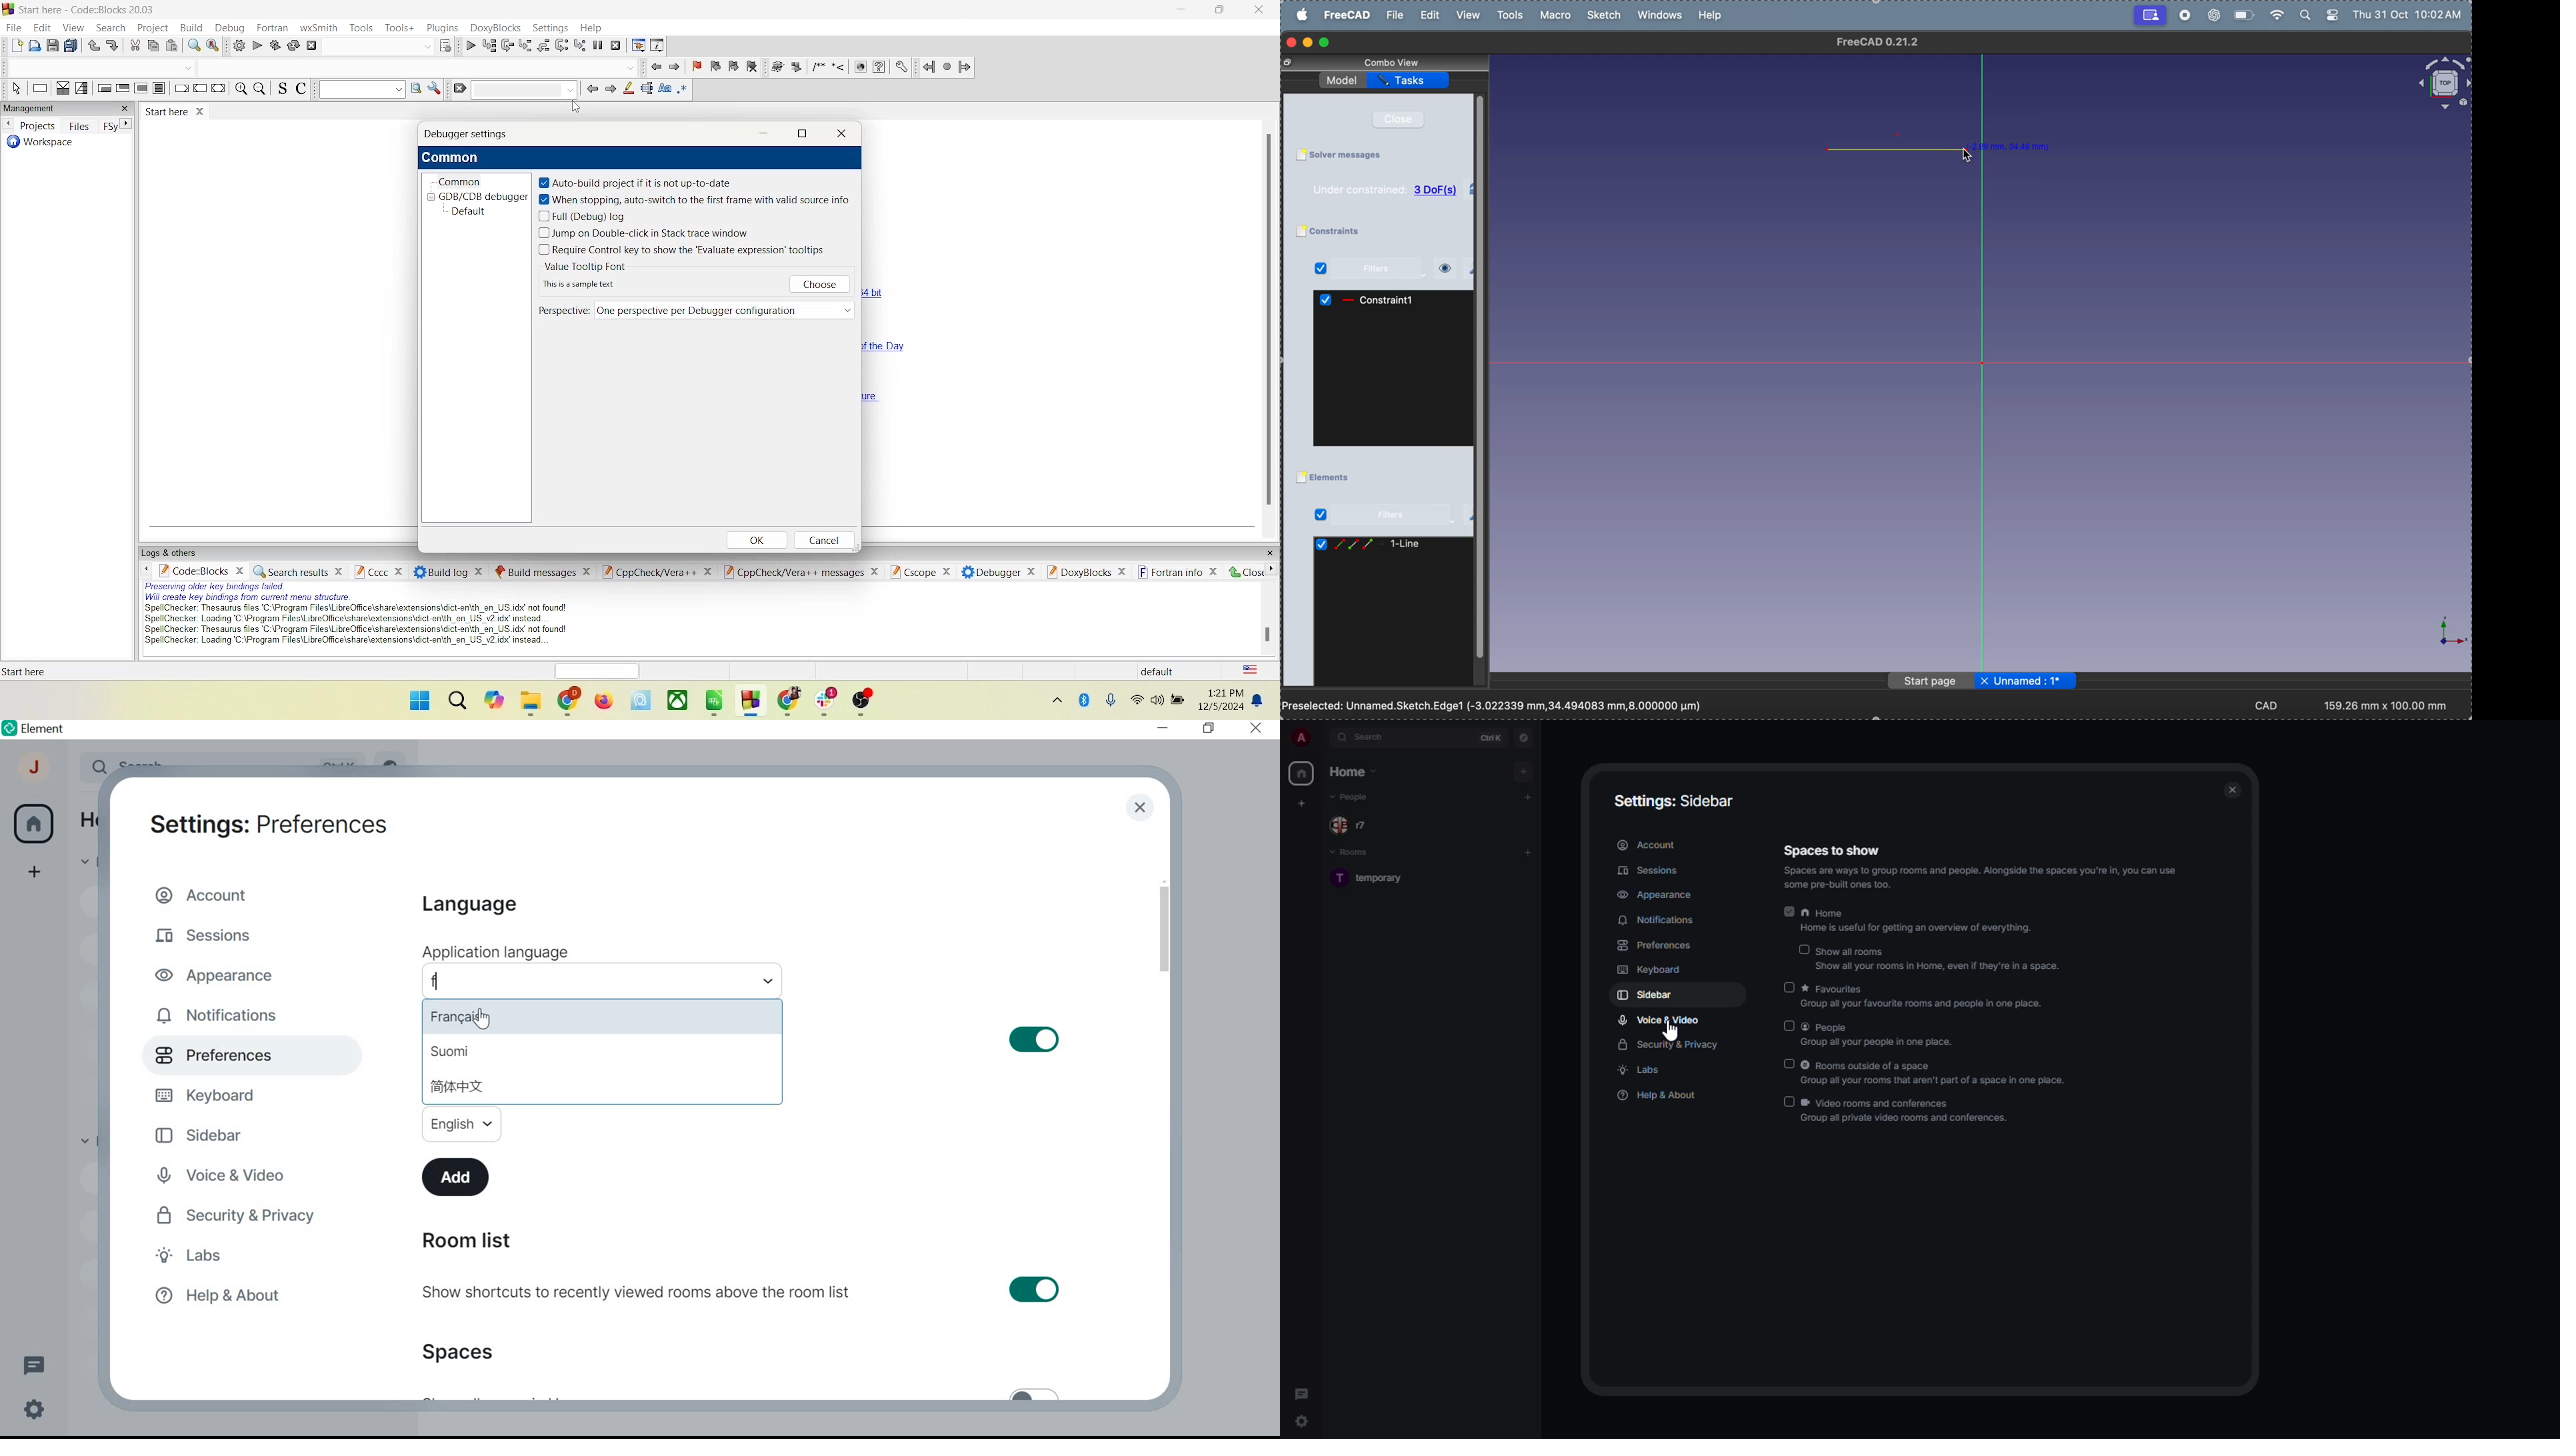 Image resolution: width=2576 pixels, height=1456 pixels. Describe the element at coordinates (1395, 15) in the screenshot. I see `file` at that location.